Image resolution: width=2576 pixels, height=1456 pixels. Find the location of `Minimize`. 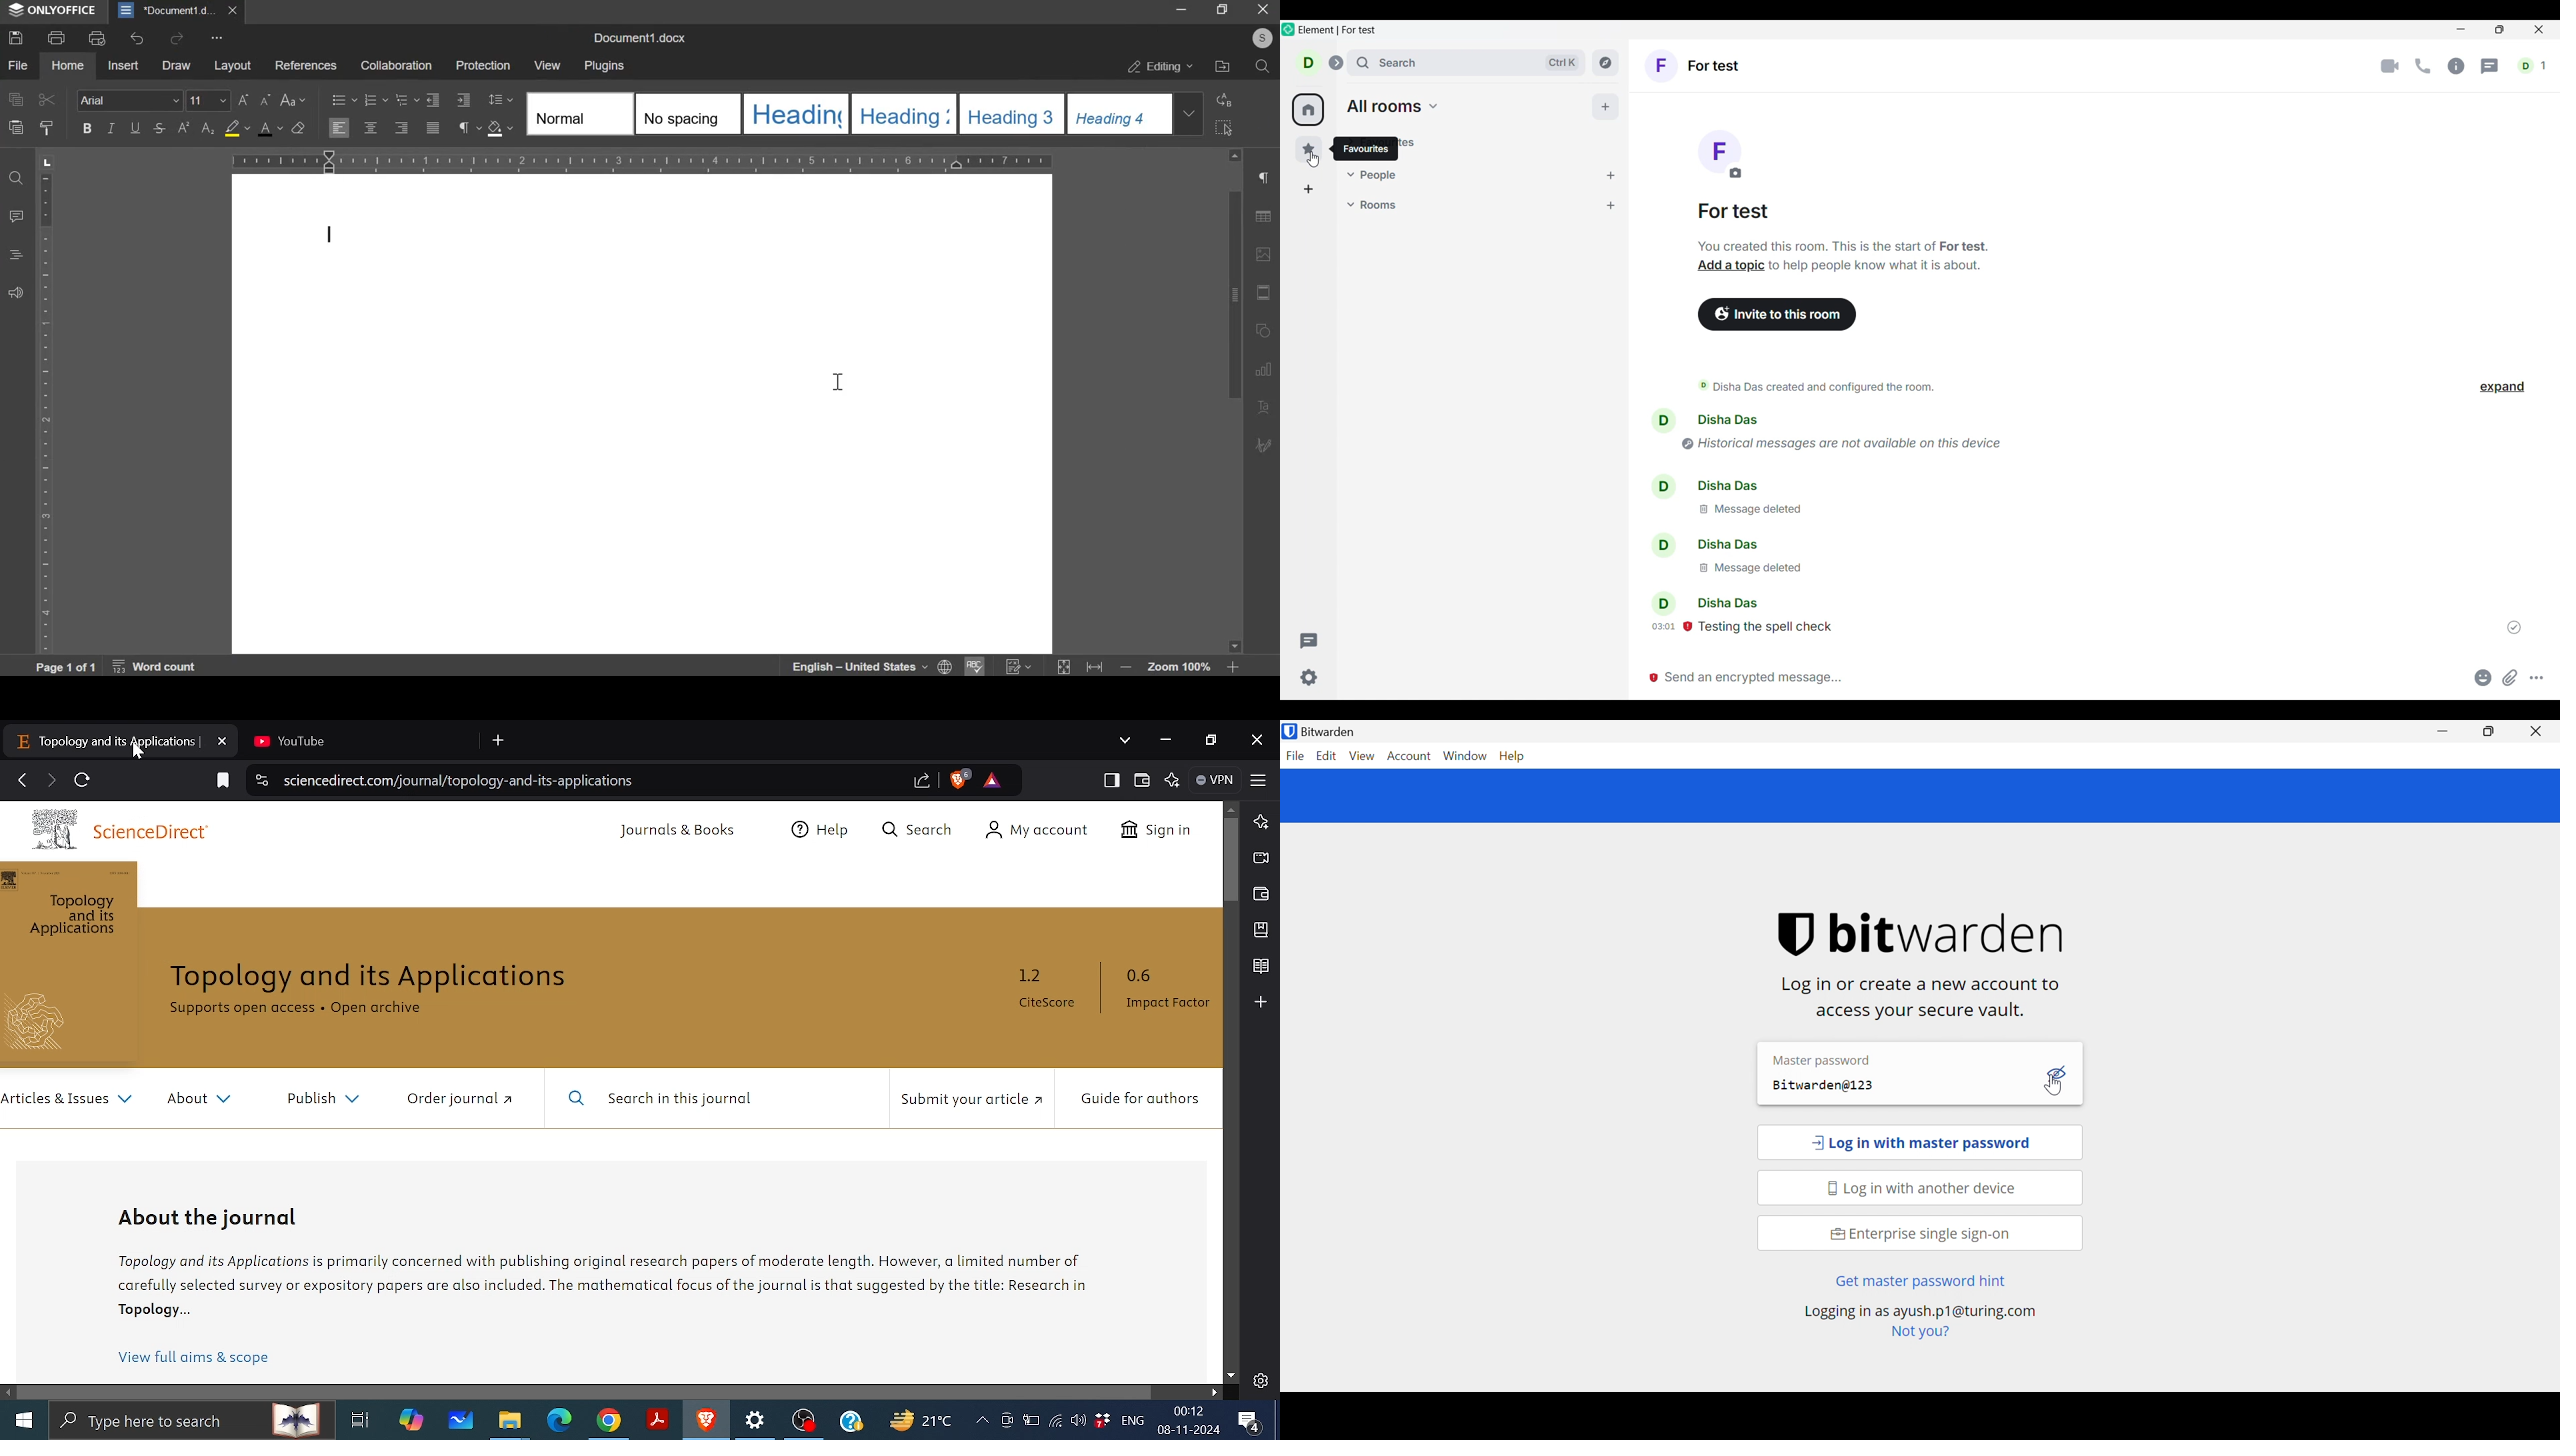

Minimize is located at coordinates (2445, 731).